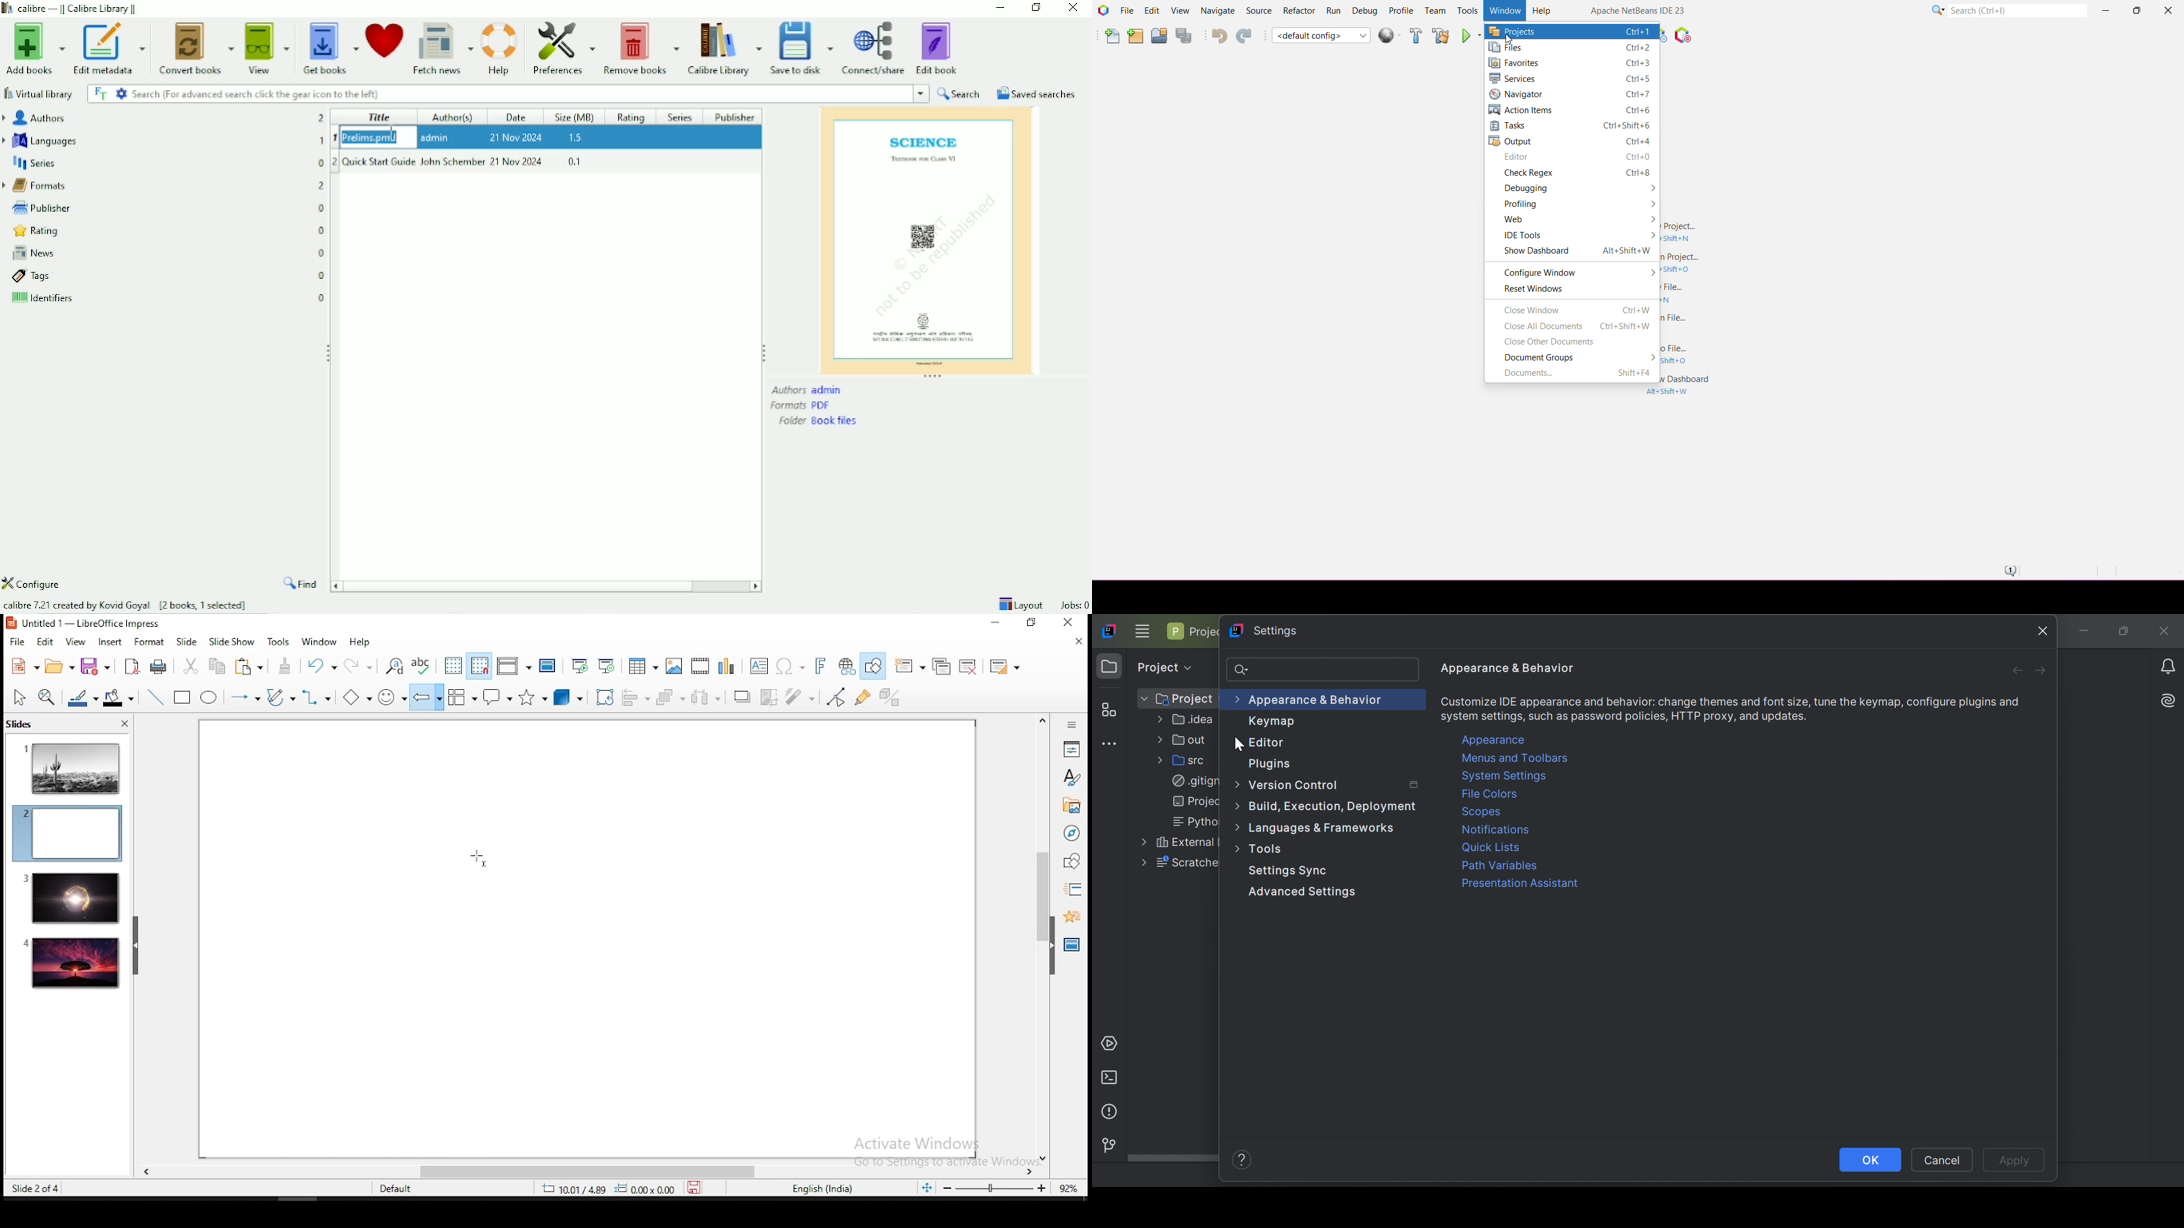 Image resolution: width=2184 pixels, height=1232 pixels. I want to click on navigator, so click(1071, 835).